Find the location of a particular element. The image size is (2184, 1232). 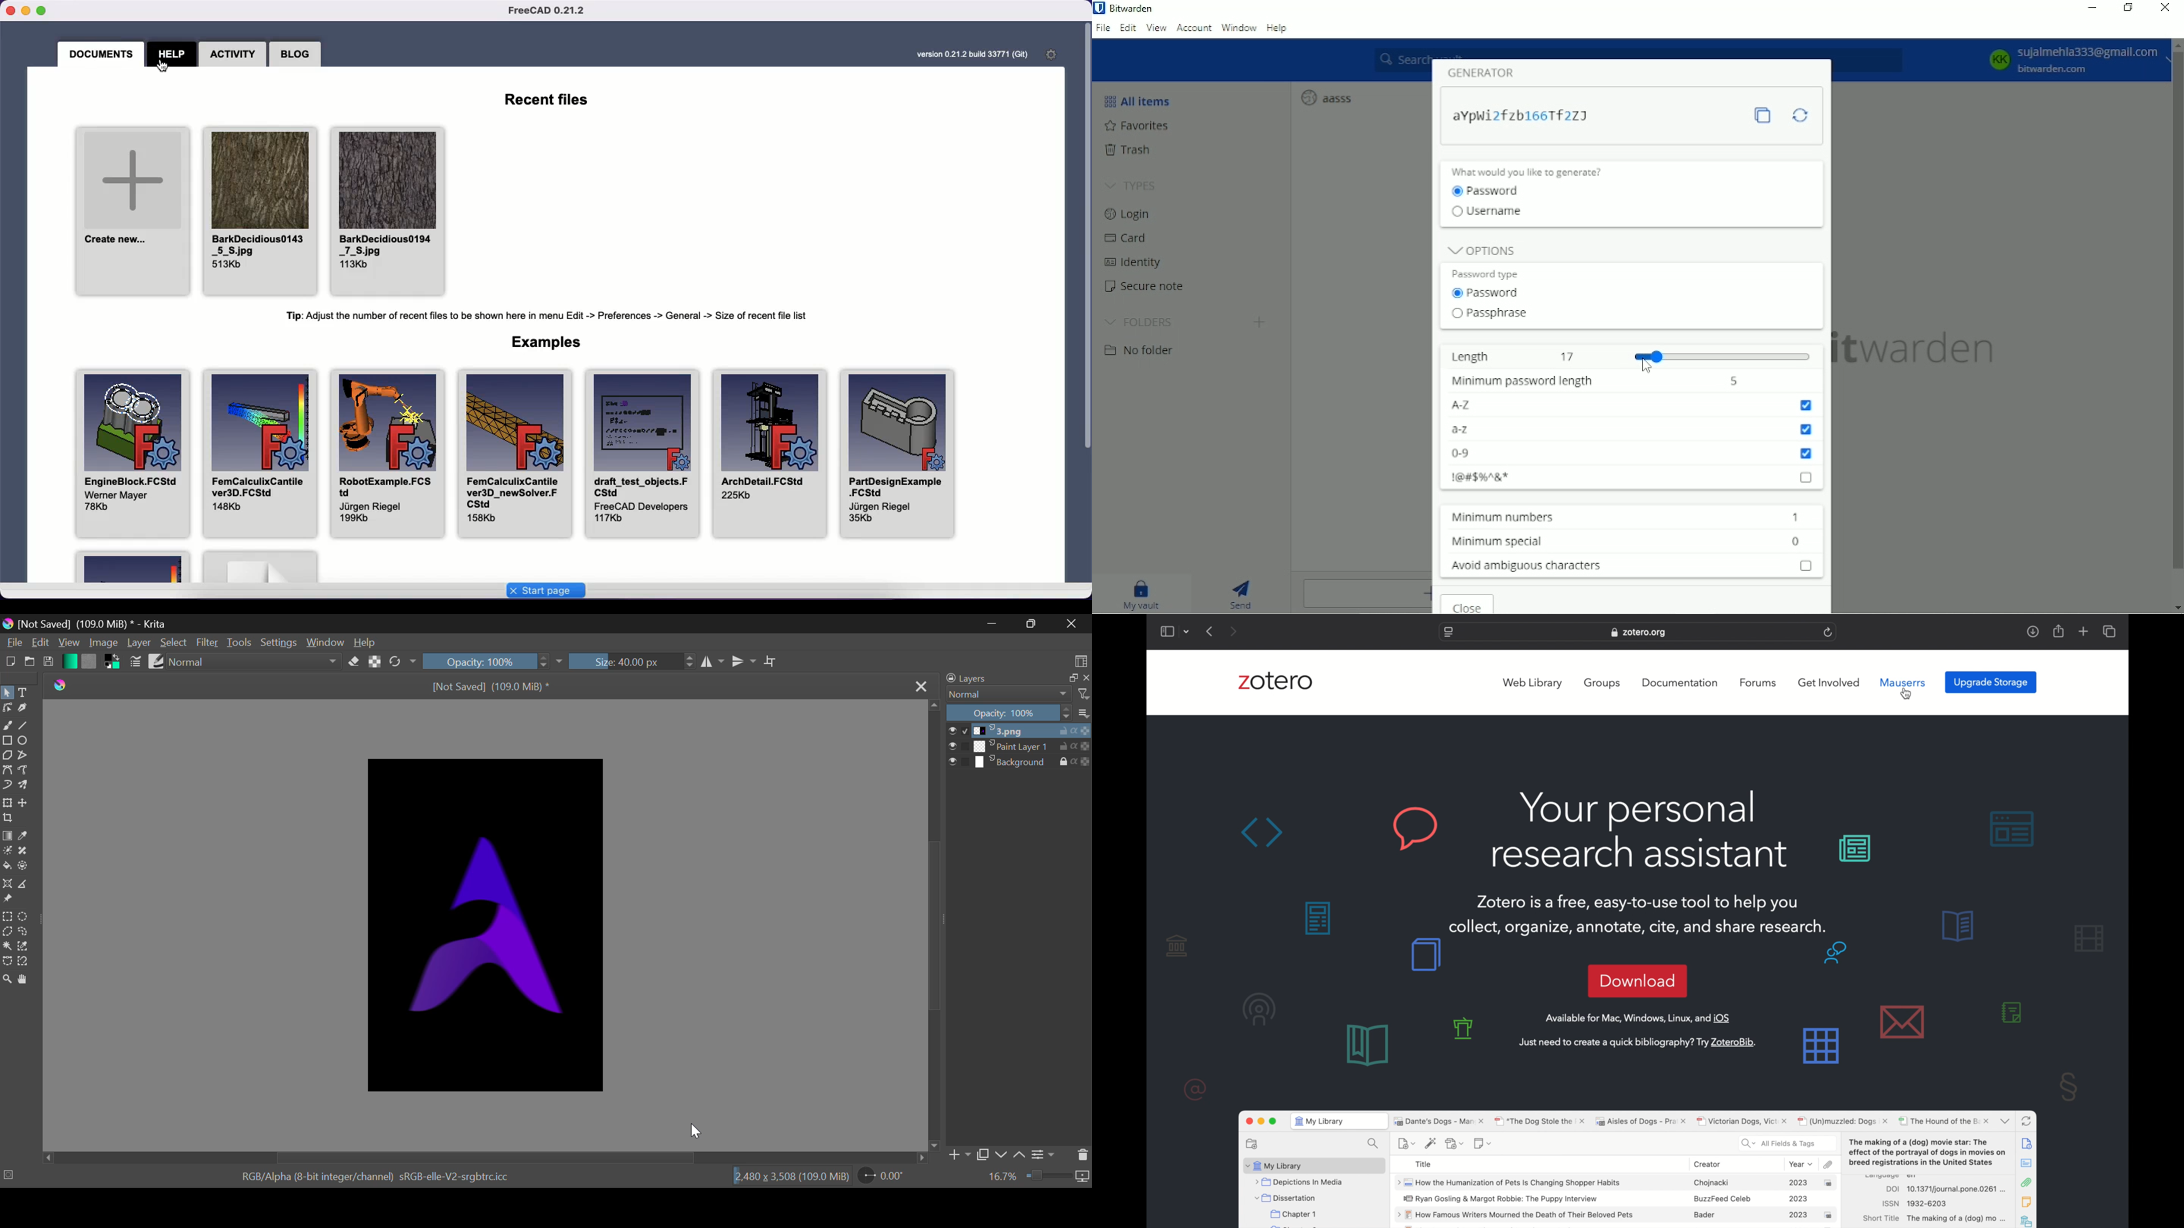

Dynamic Brush is located at coordinates (7, 786).